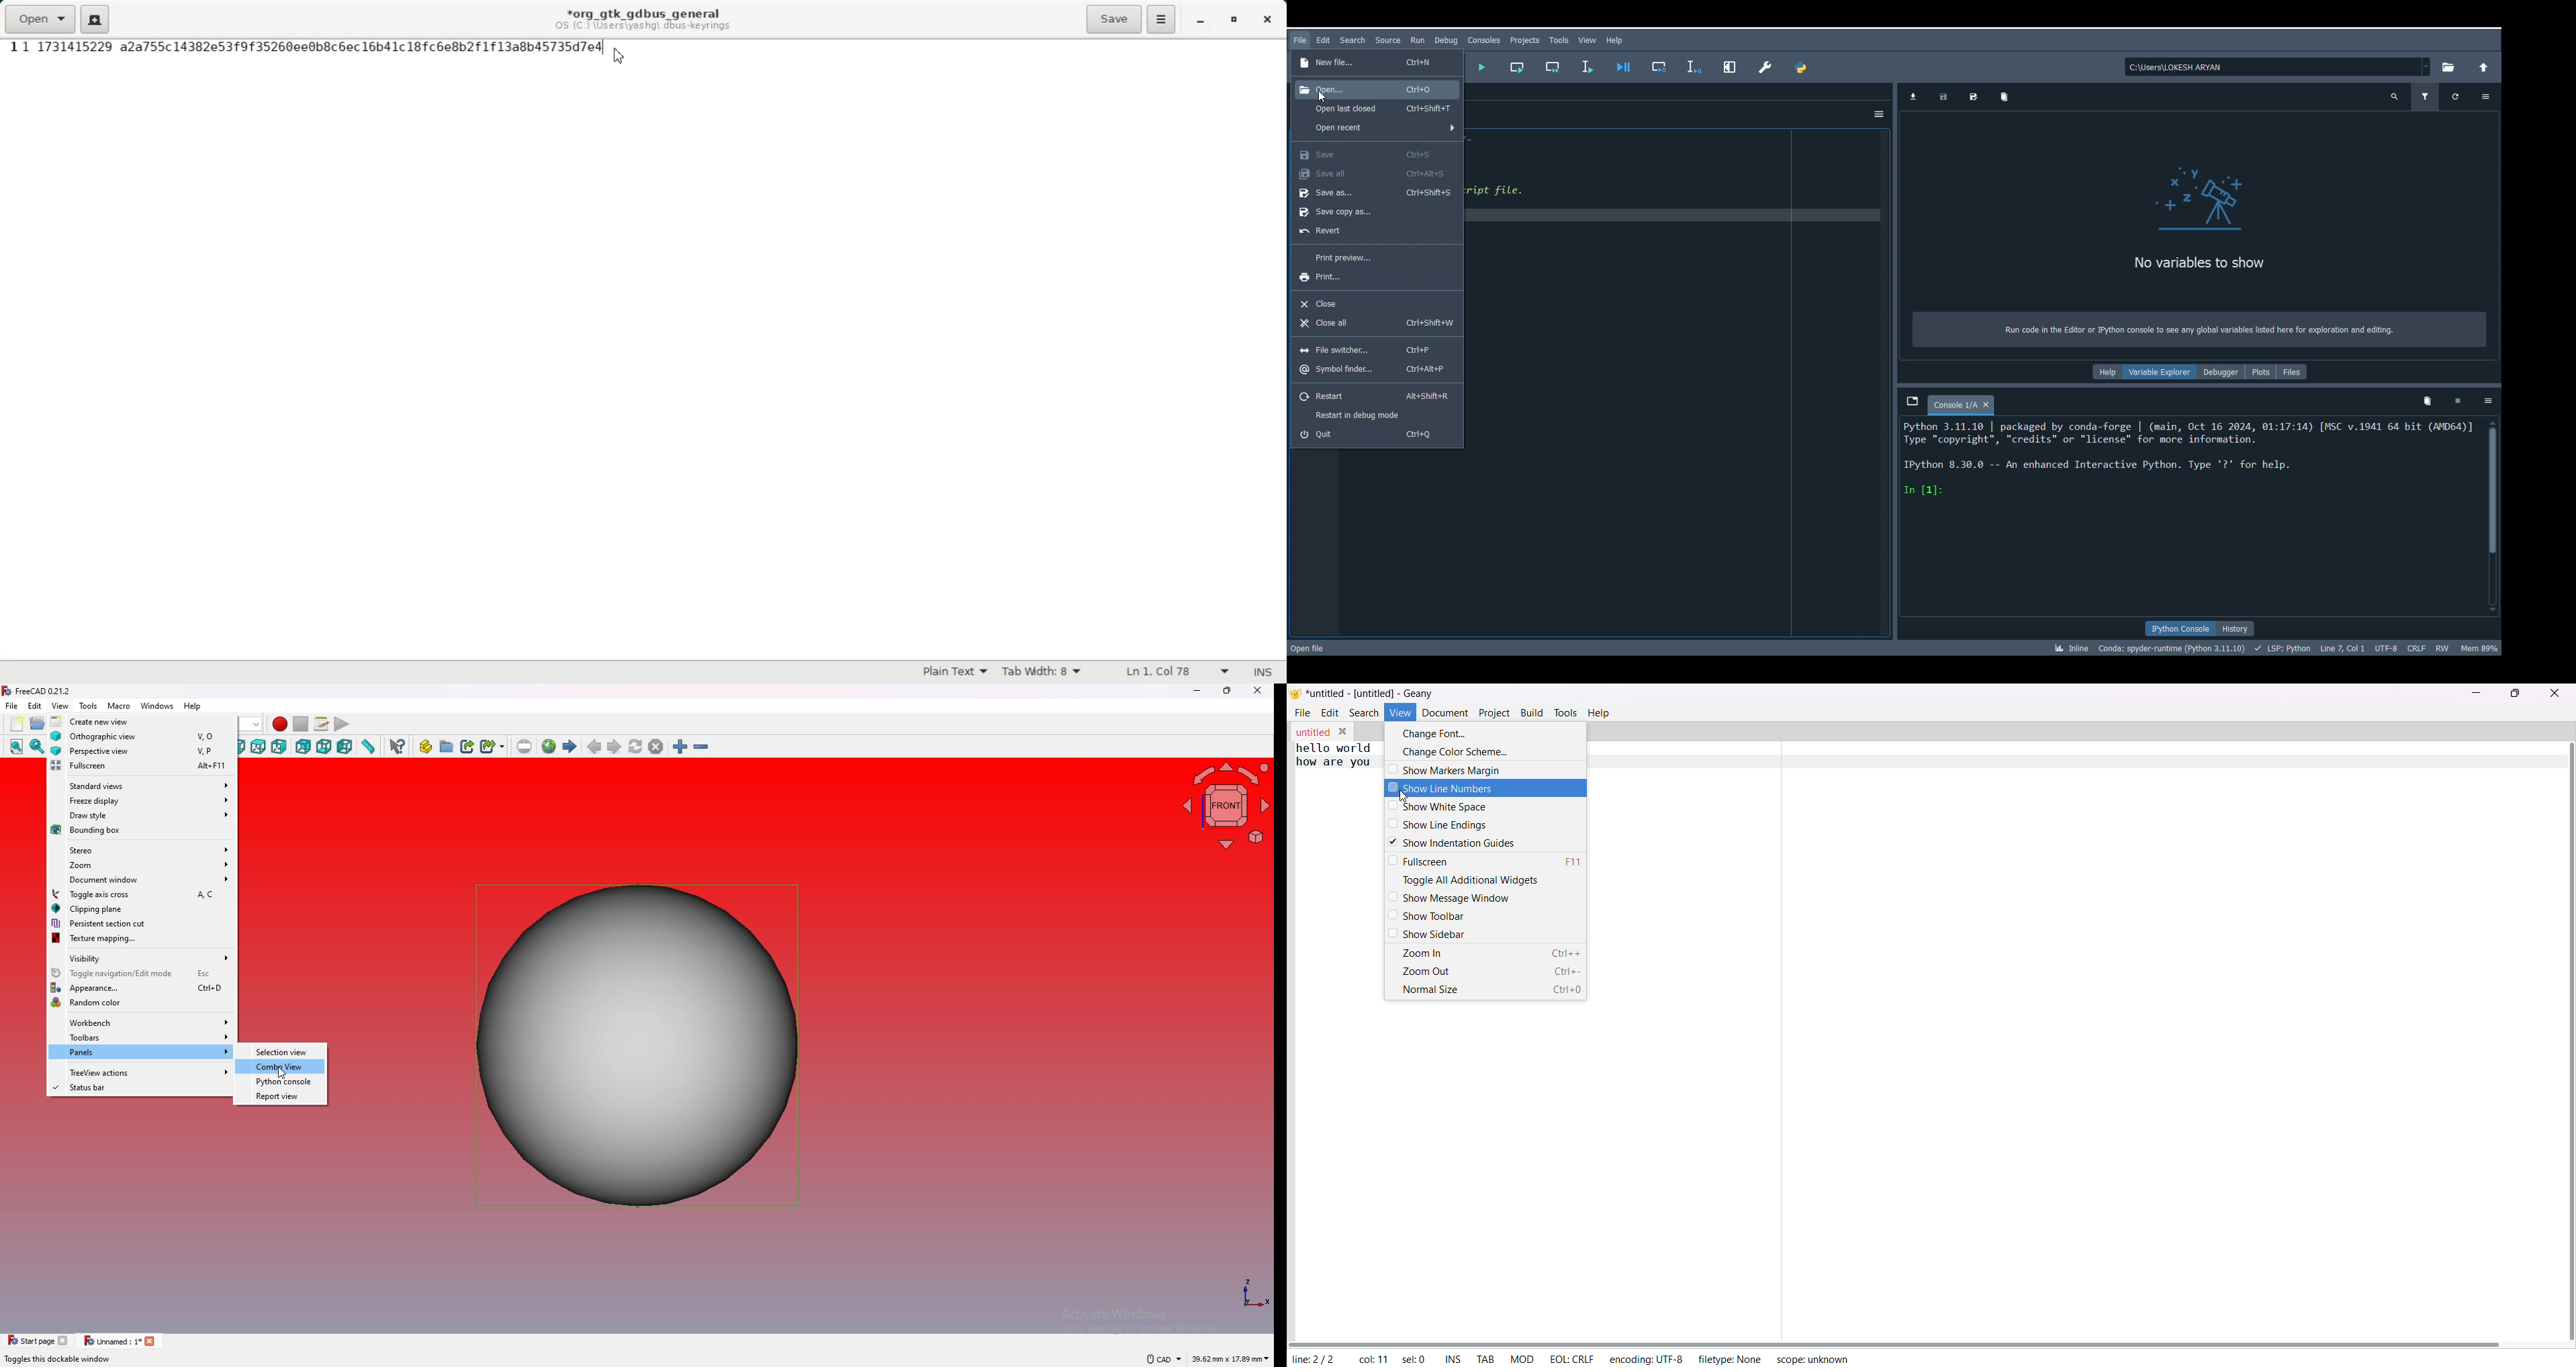 This screenshot has height=1372, width=2576. Describe the element at coordinates (1200, 21) in the screenshot. I see `Minimize` at that location.